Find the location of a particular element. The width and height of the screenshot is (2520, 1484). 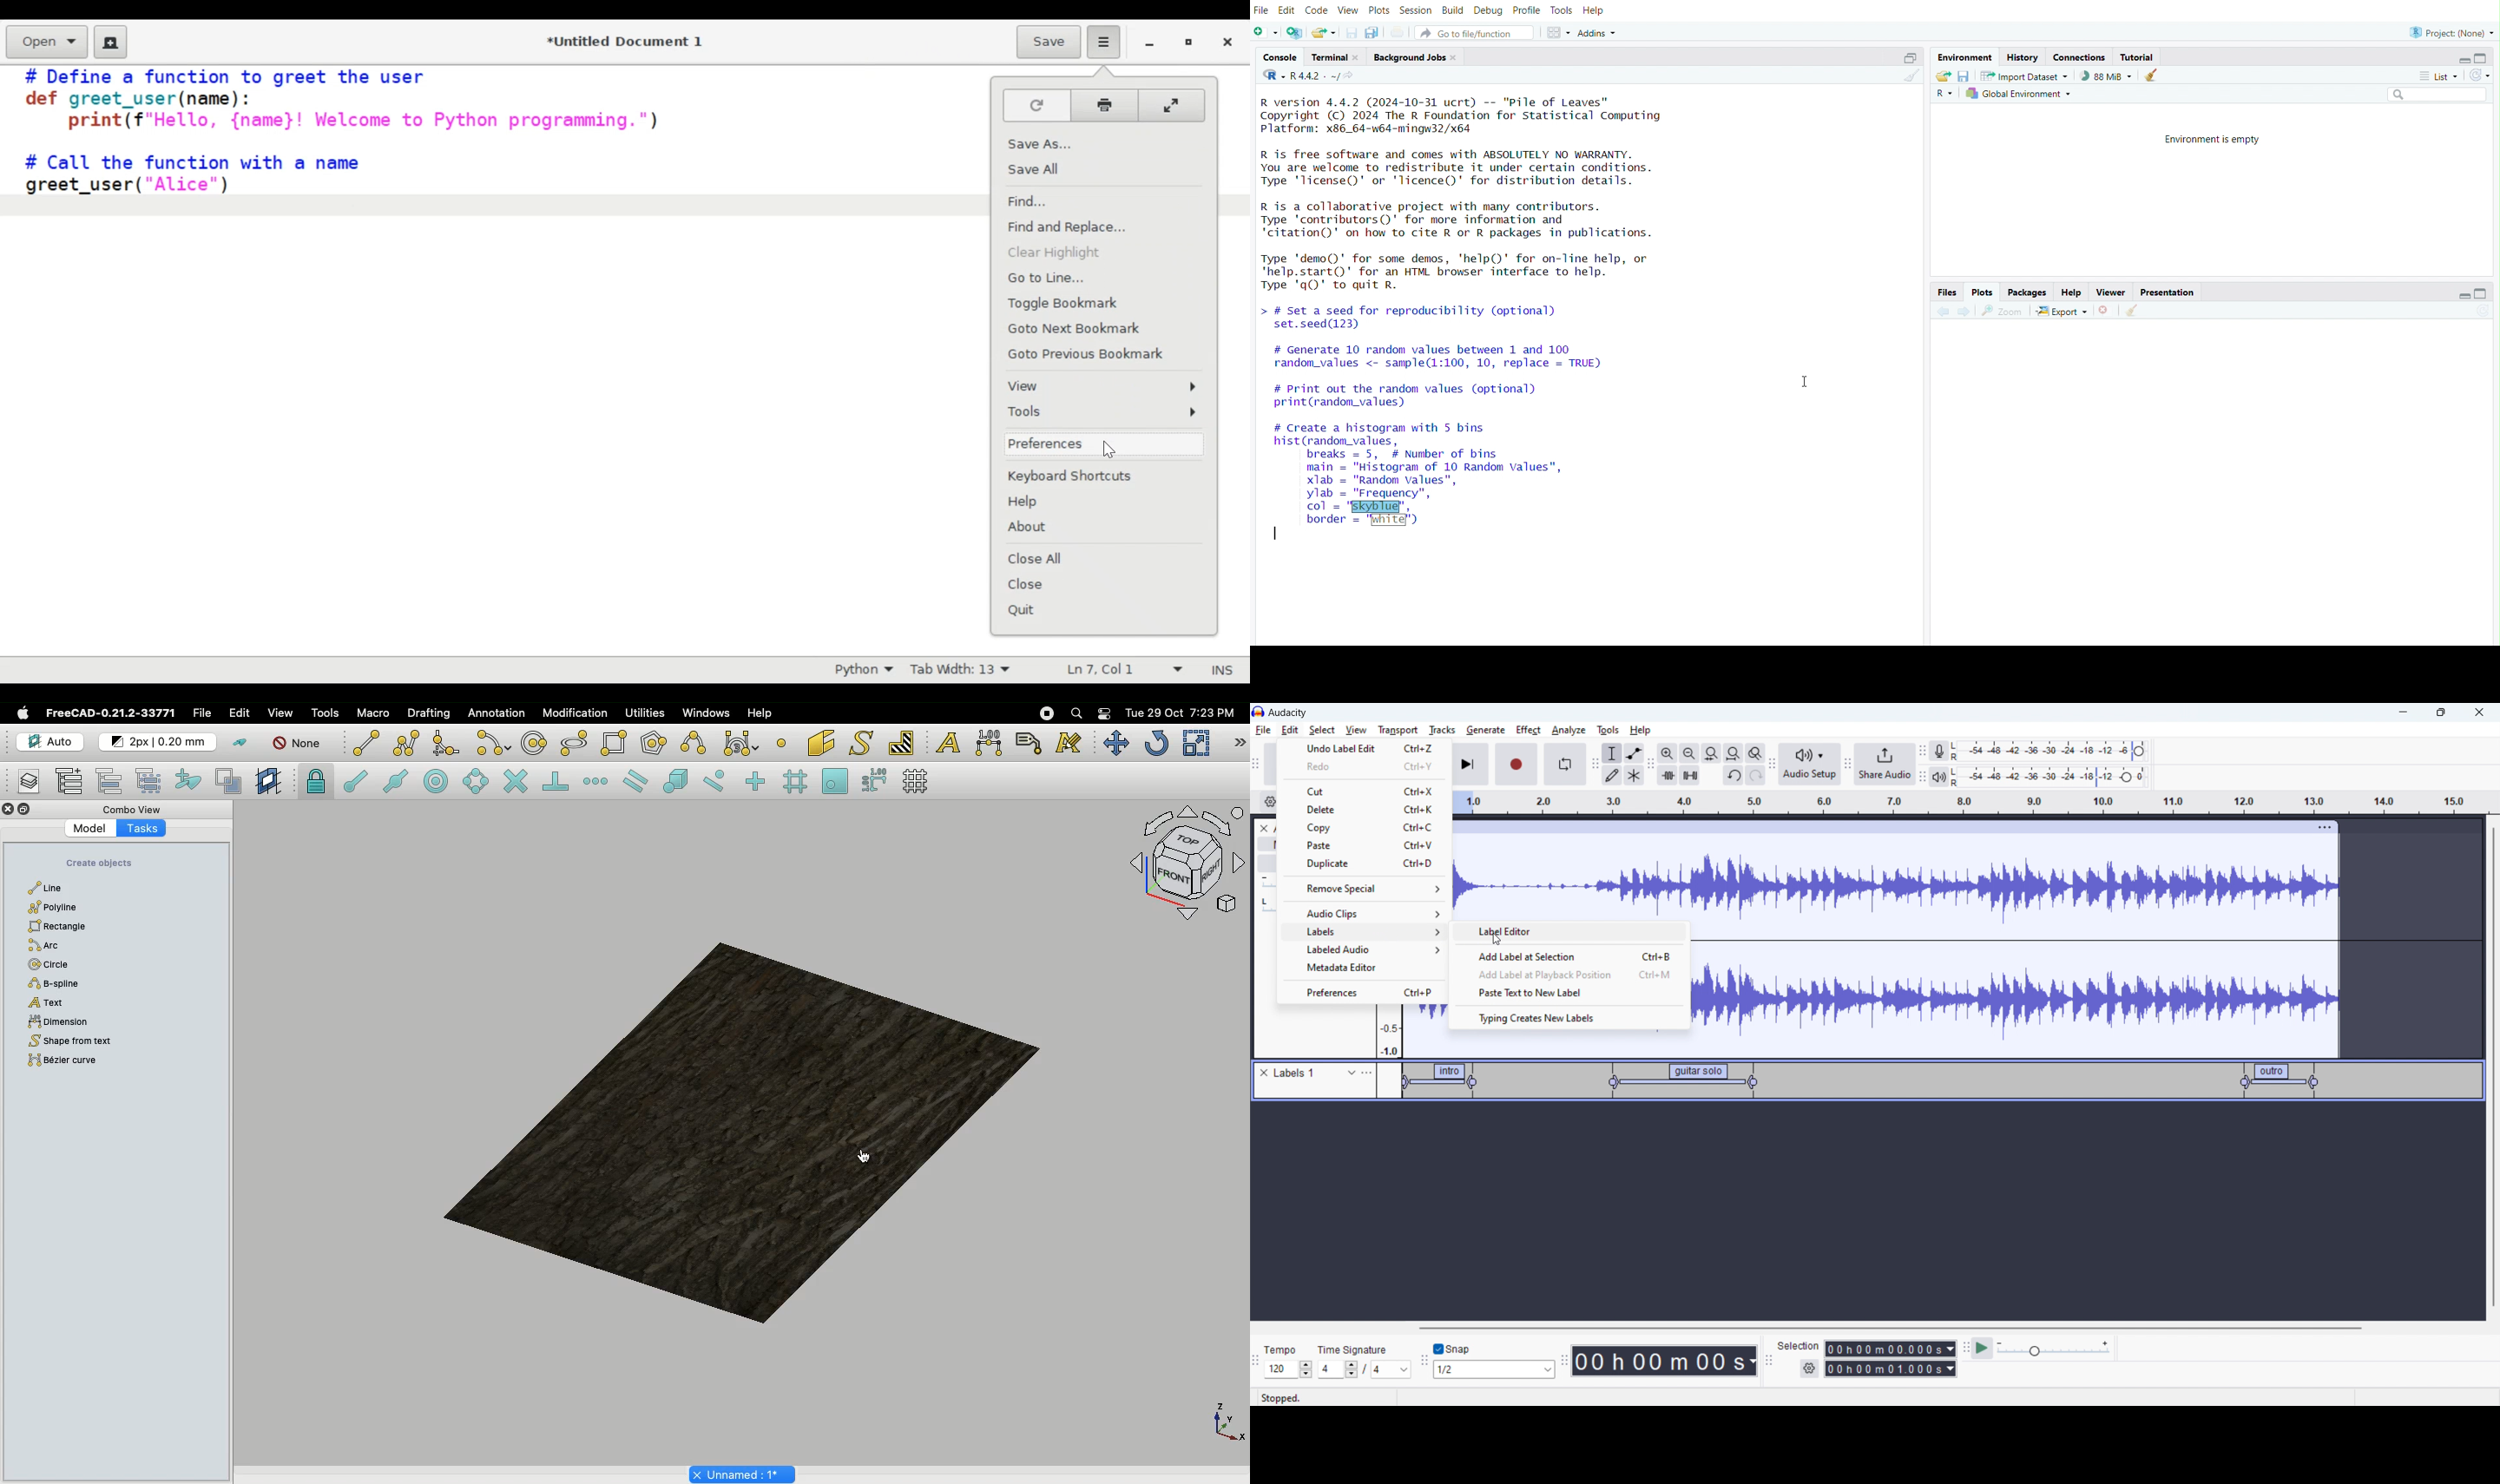

file is located at coordinates (1260, 8).